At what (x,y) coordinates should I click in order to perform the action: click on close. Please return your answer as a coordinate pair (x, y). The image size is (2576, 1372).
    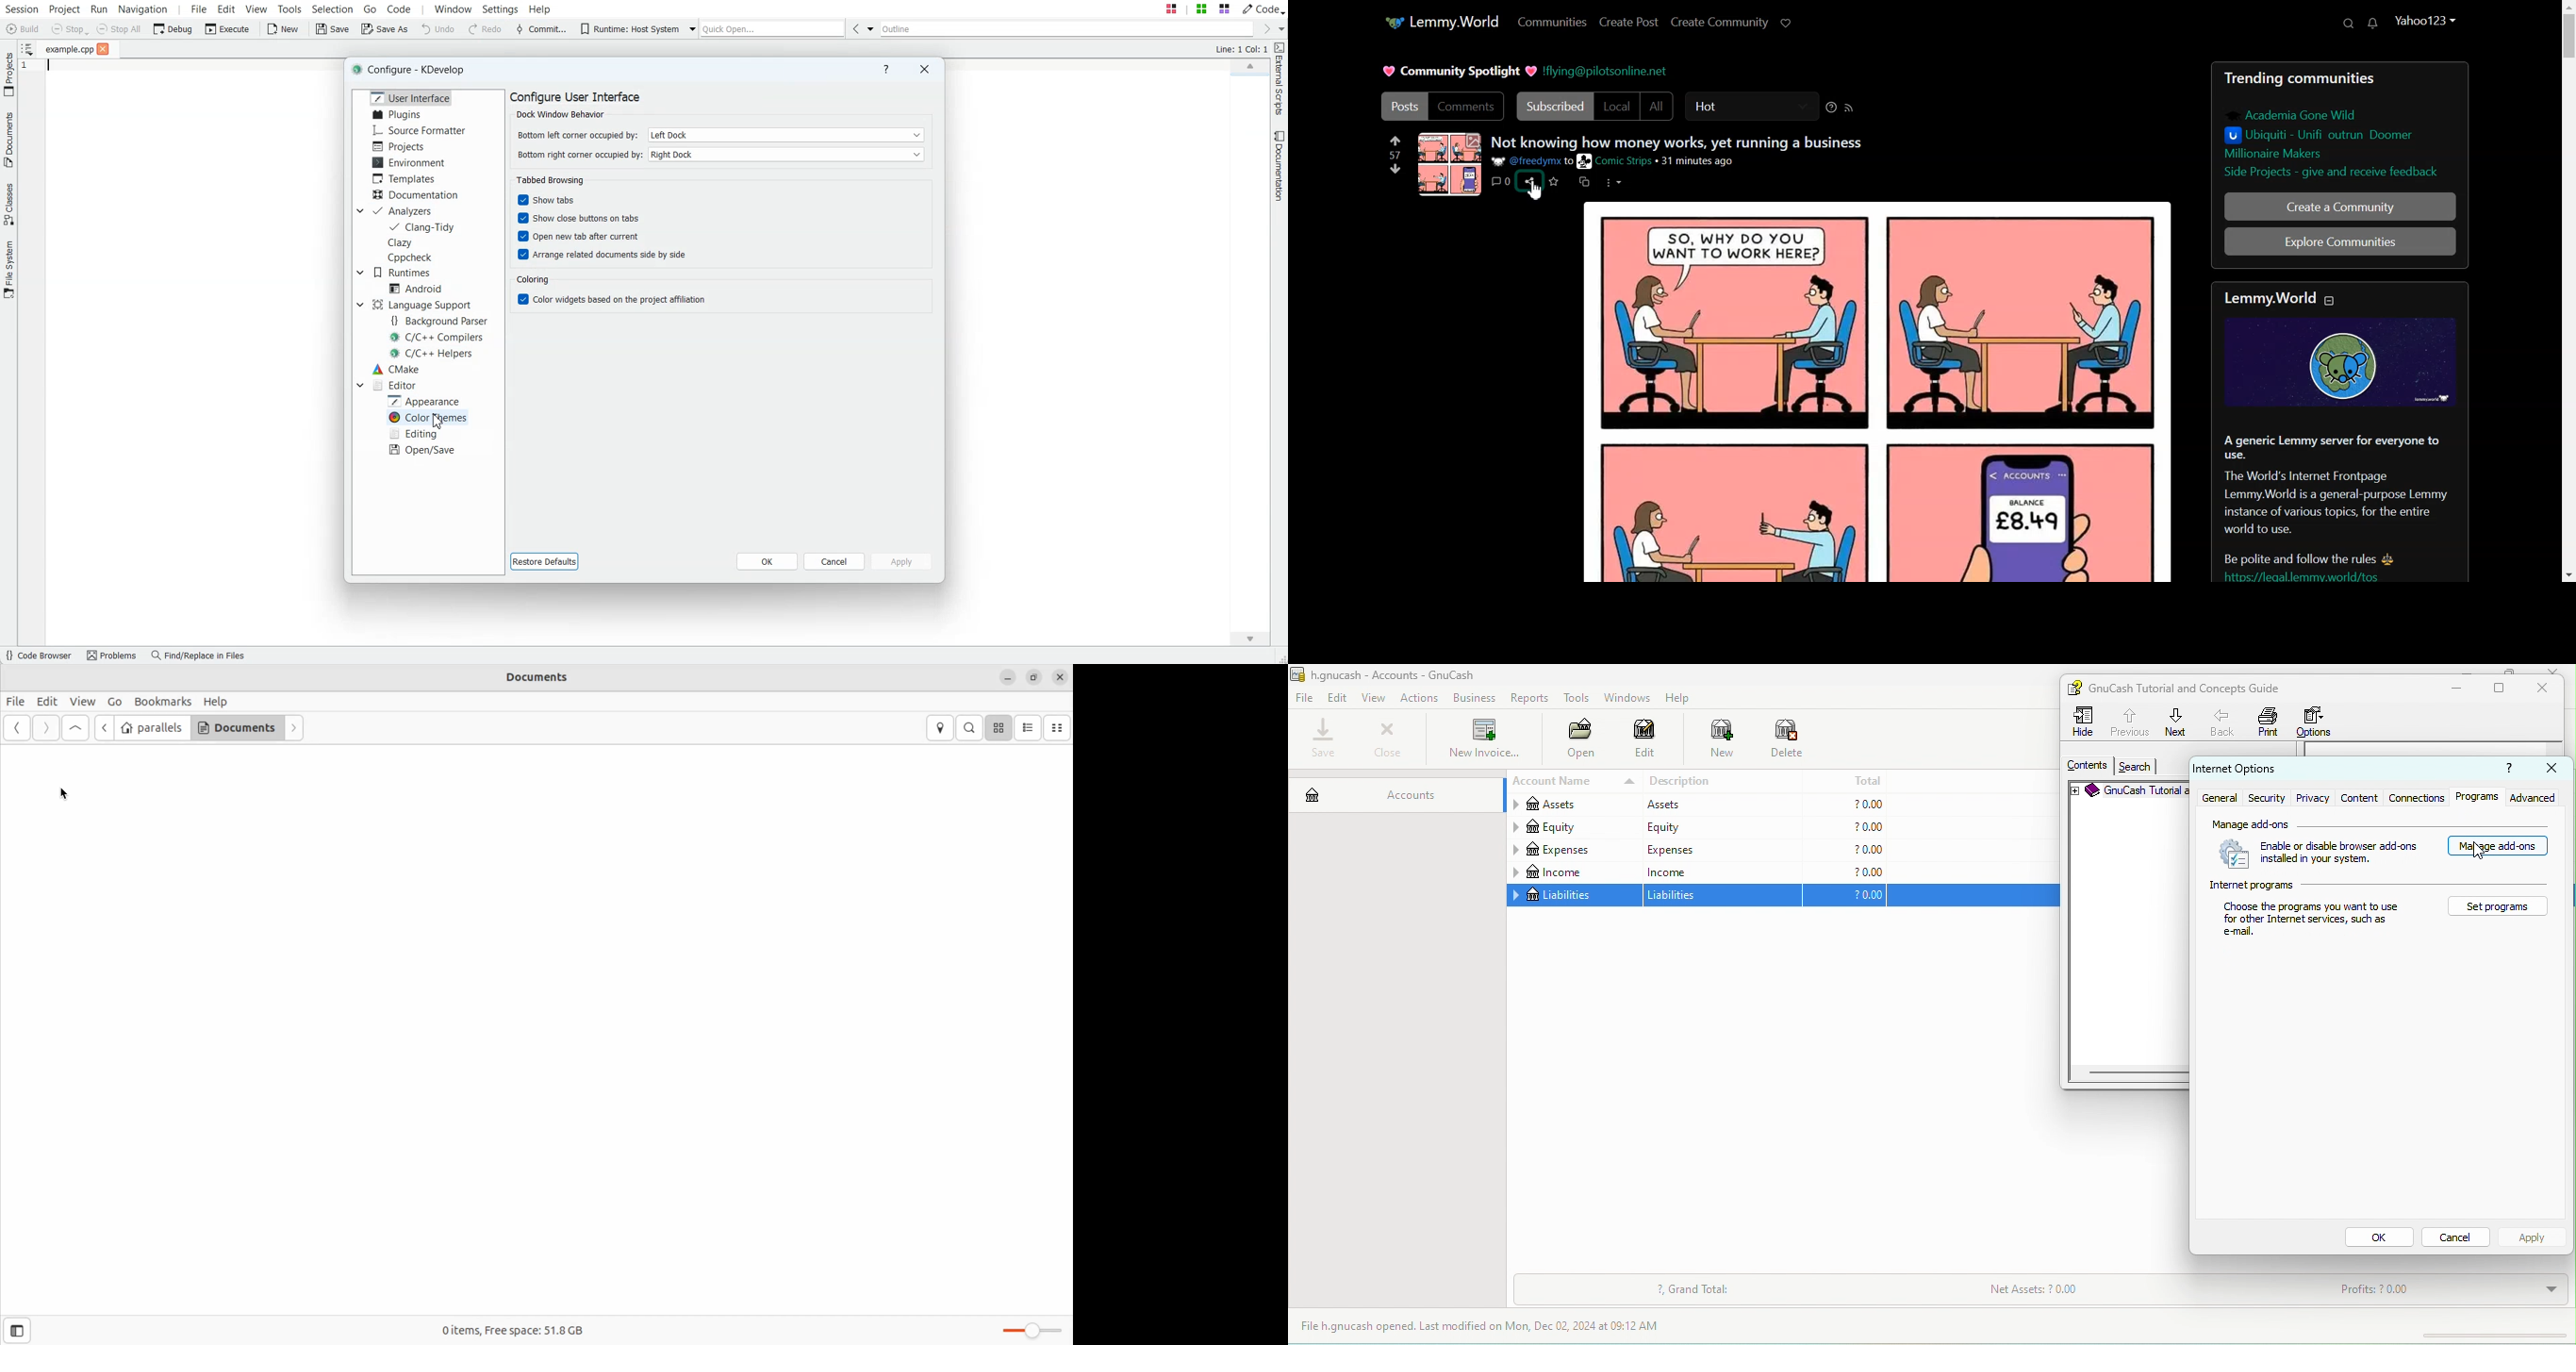
    Looking at the image, I should click on (2558, 670).